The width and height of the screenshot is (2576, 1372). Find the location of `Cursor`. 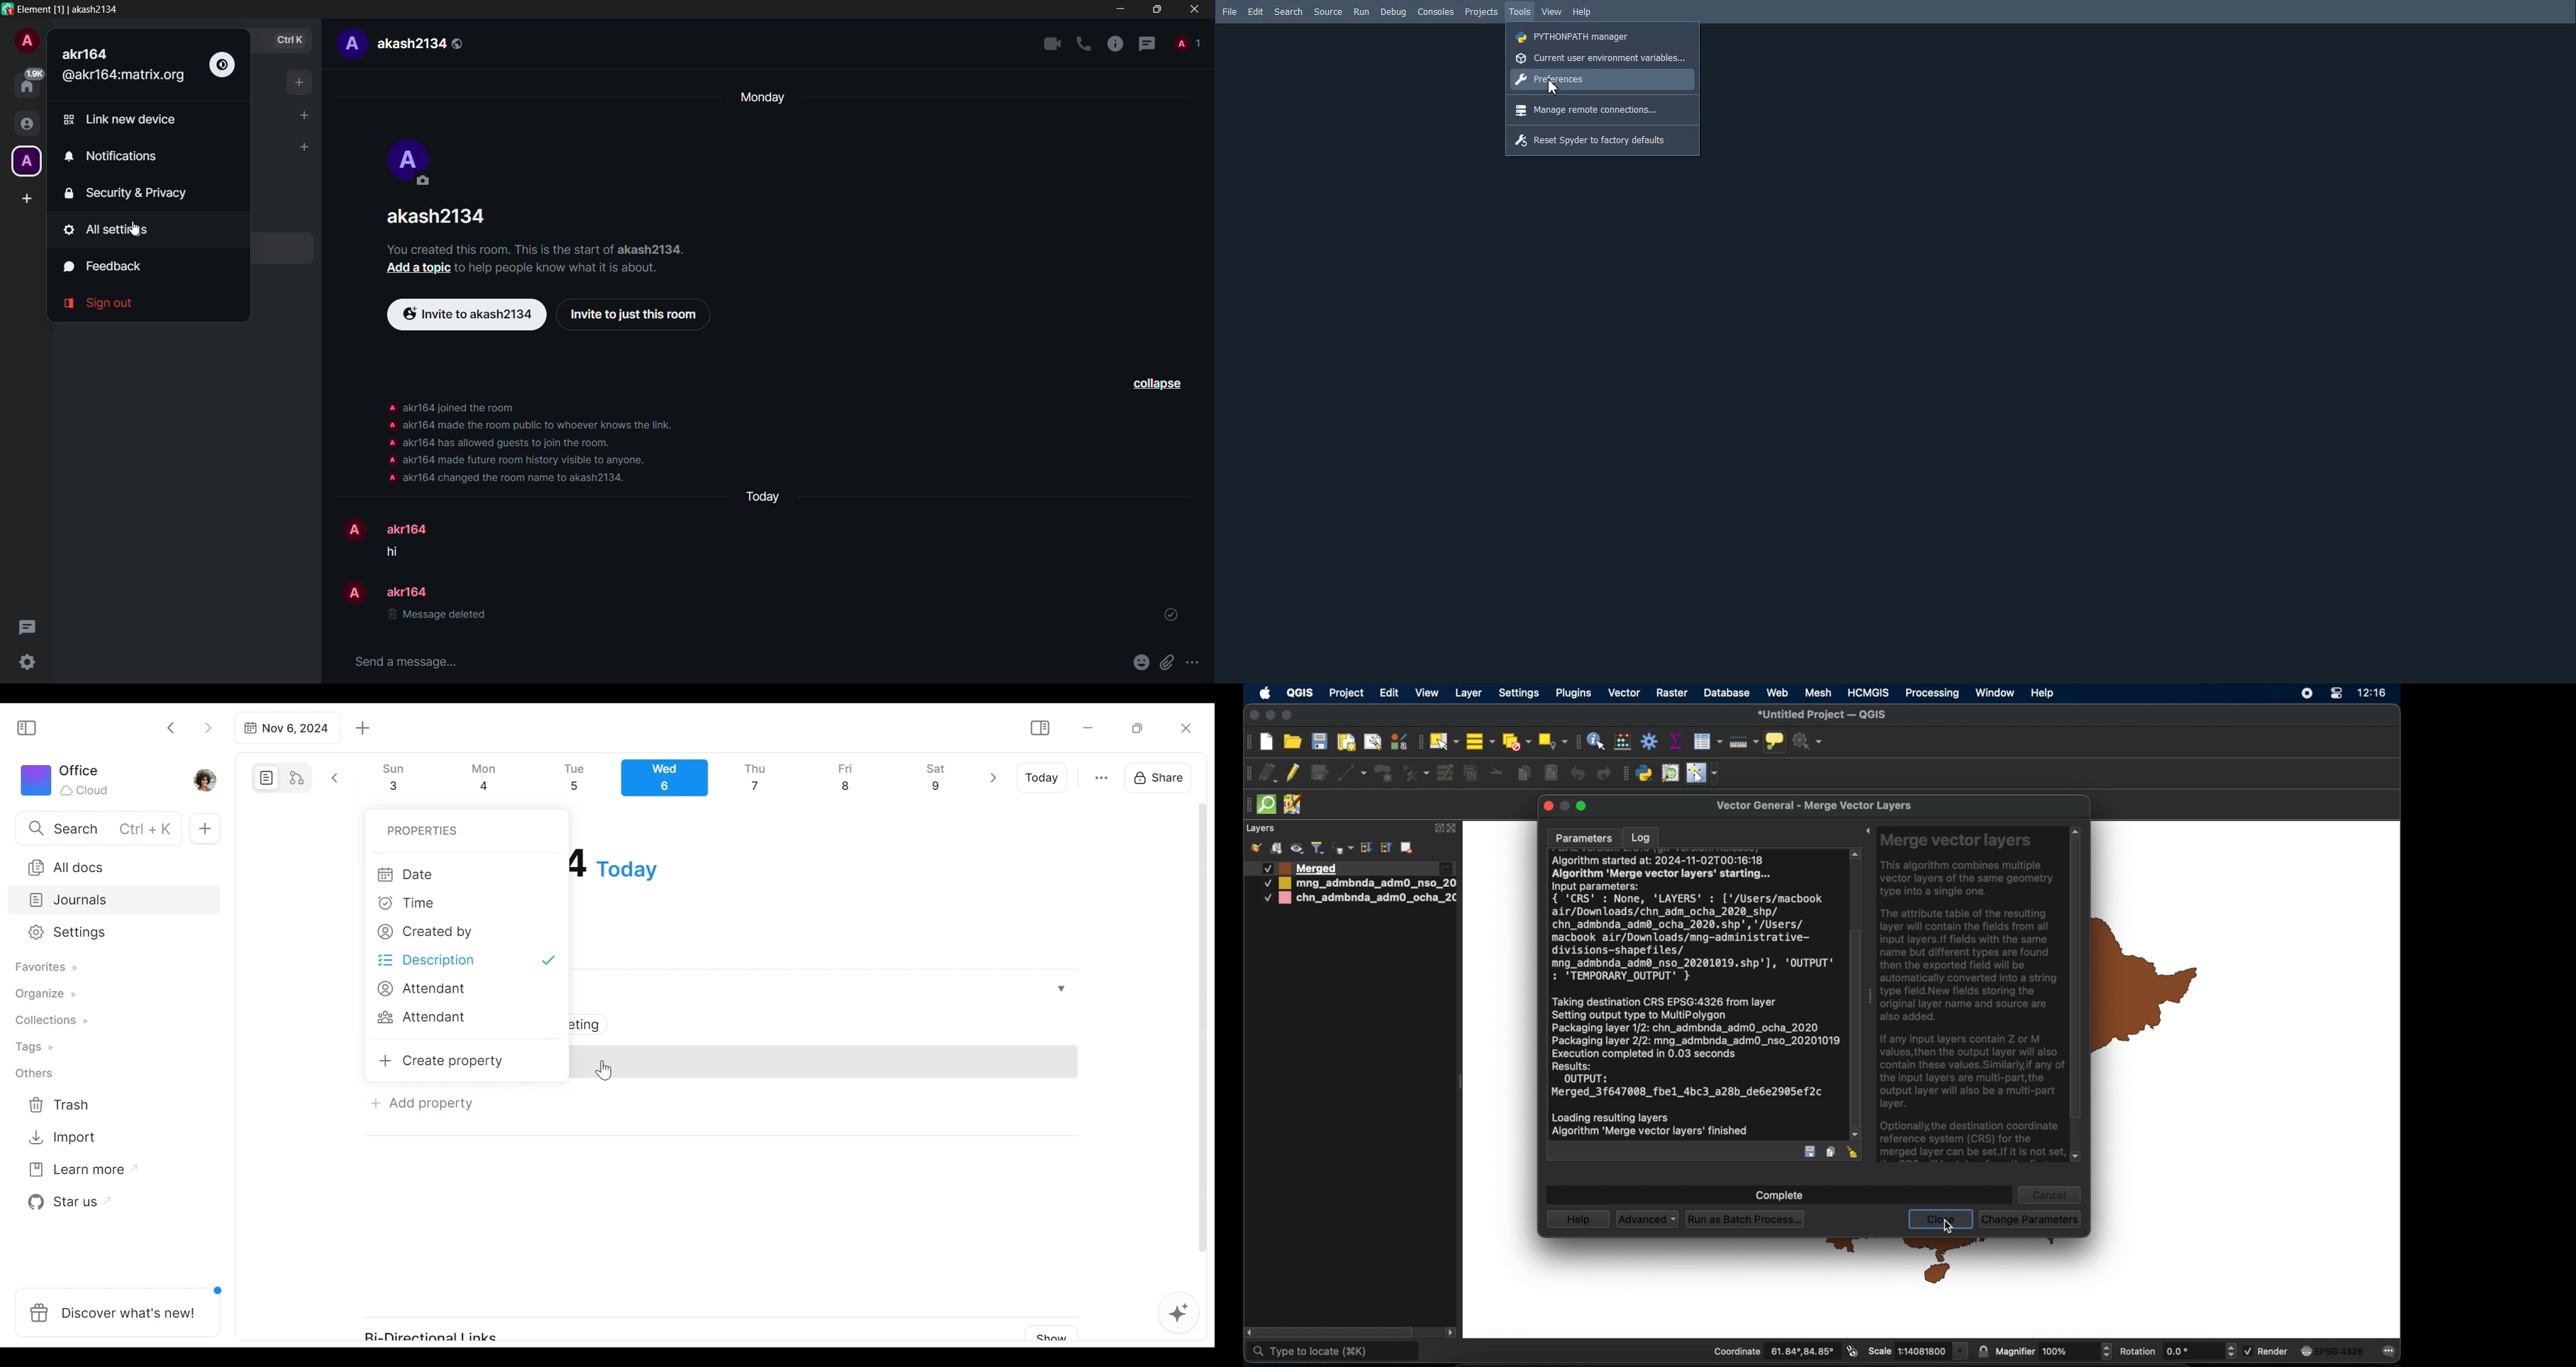

Cursor is located at coordinates (604, 1070).